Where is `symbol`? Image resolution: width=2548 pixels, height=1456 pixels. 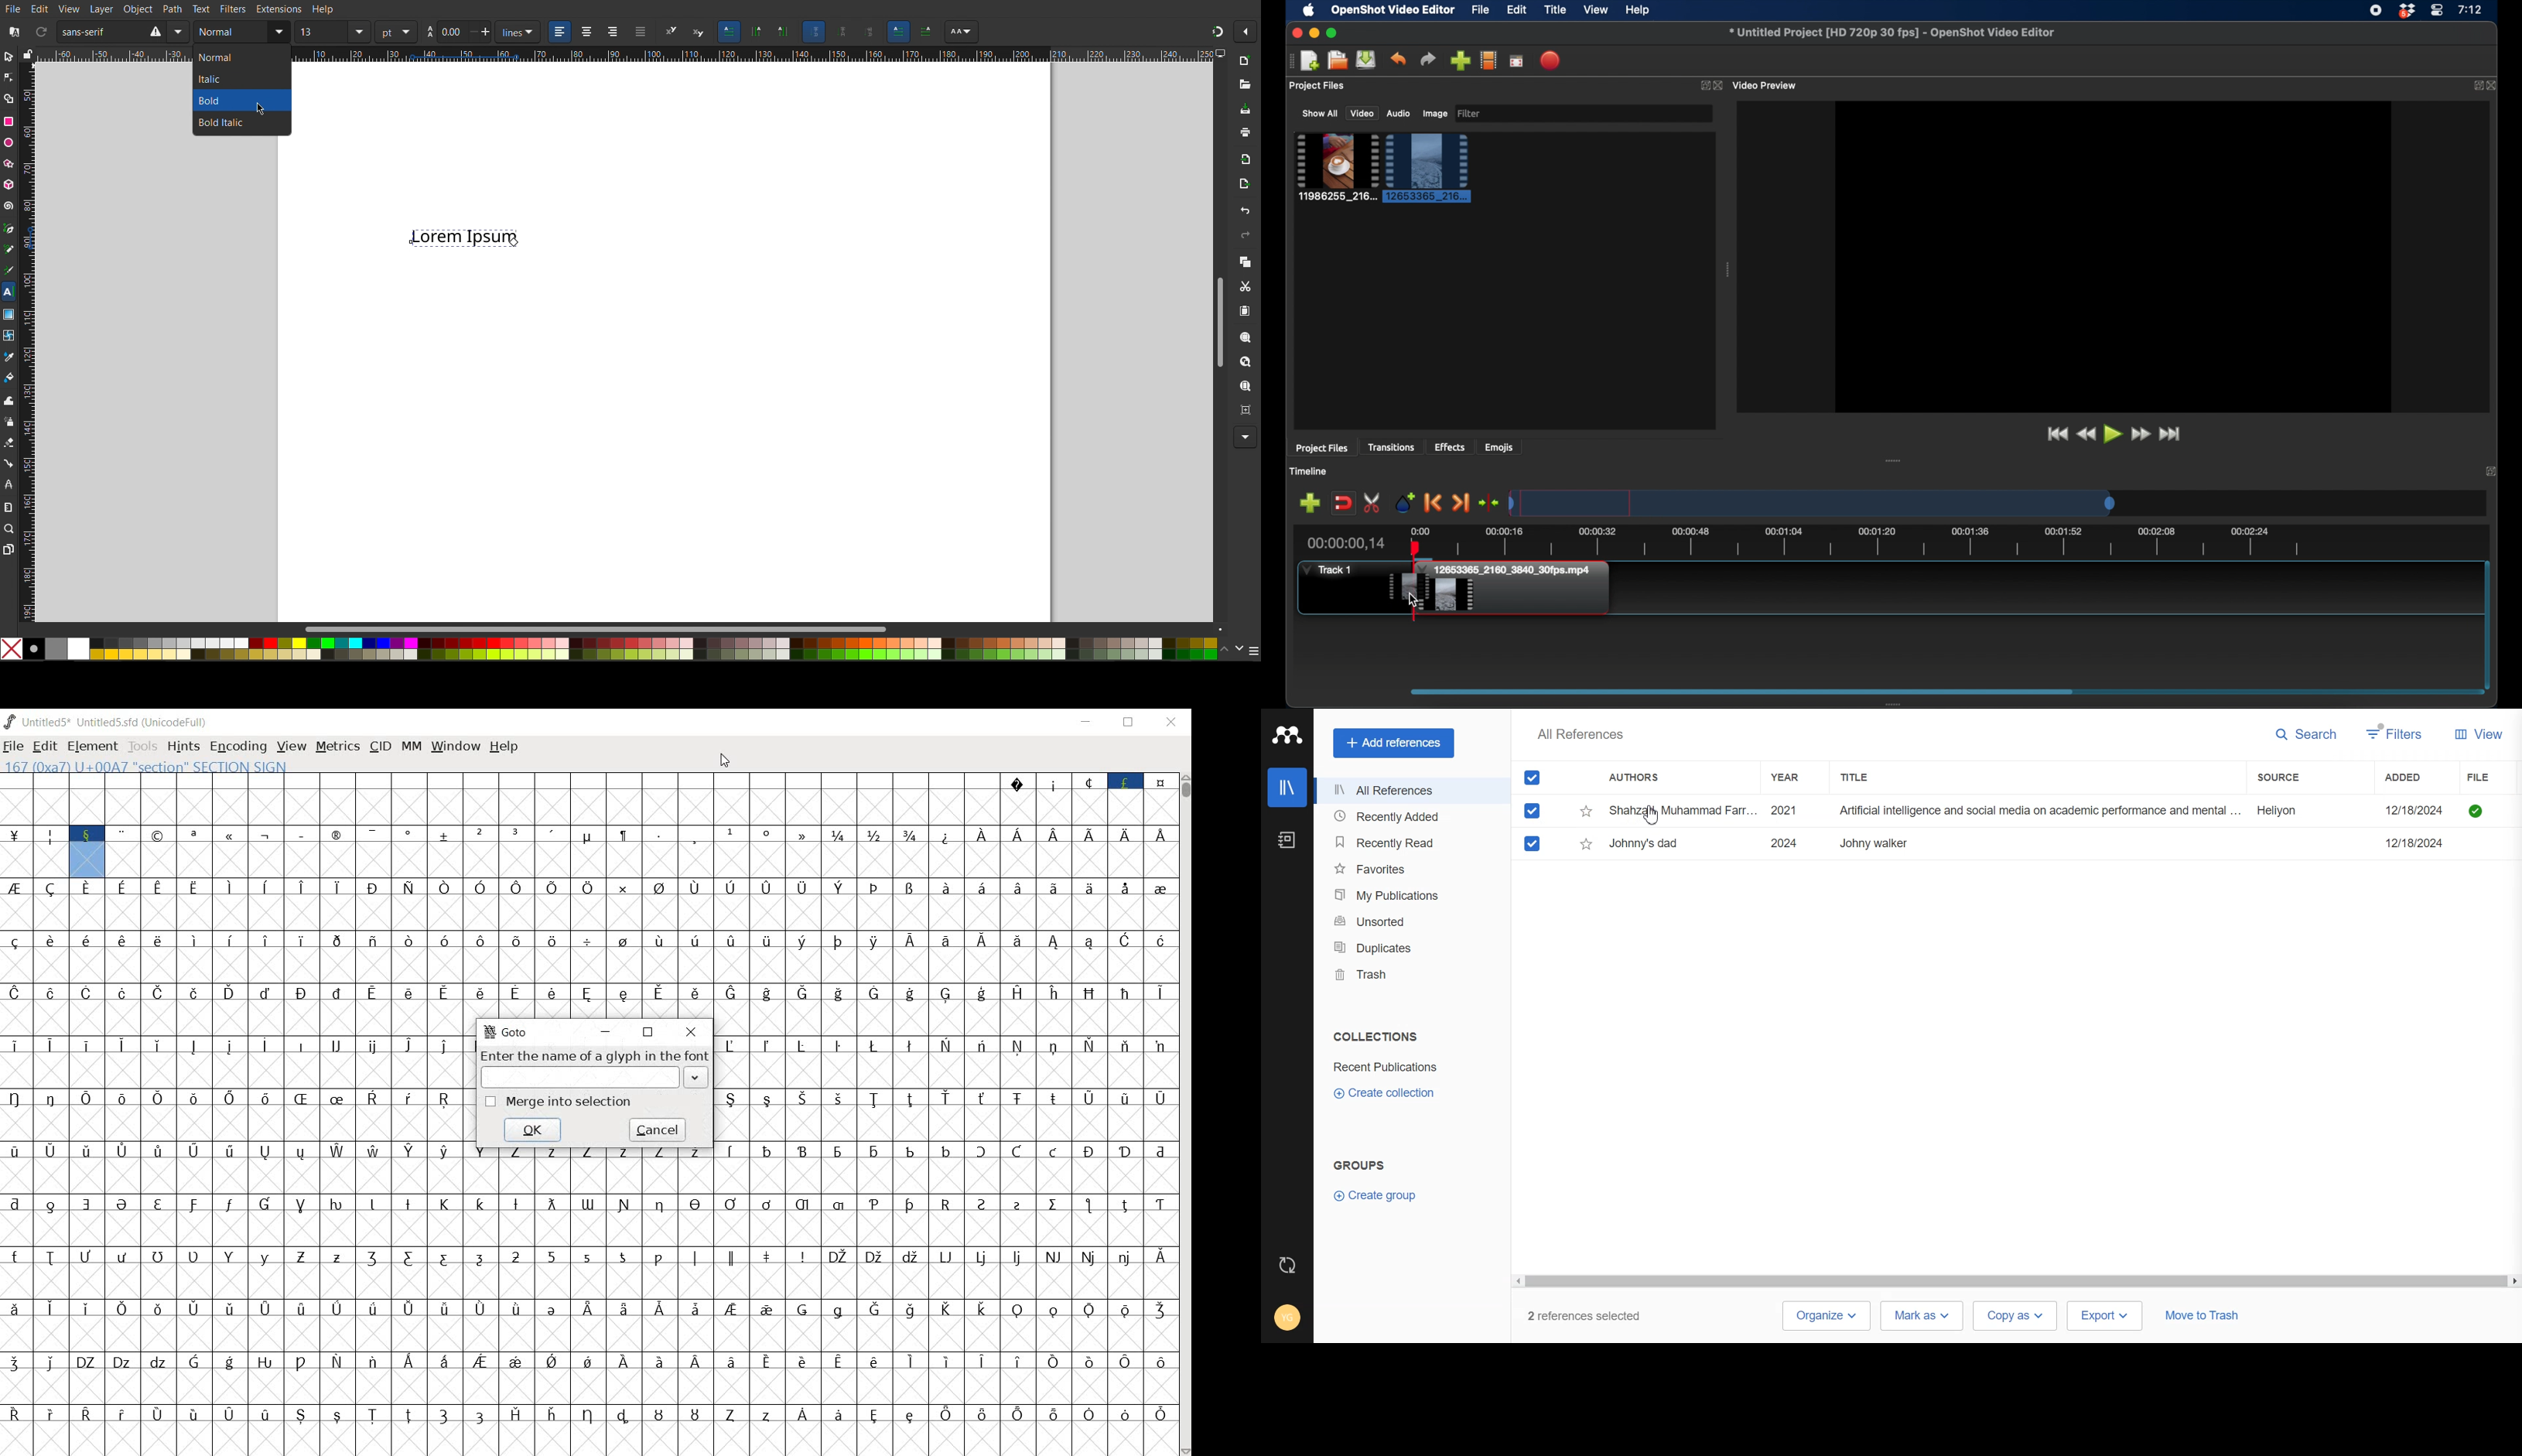
symbol is located at coordinates (660, 904).